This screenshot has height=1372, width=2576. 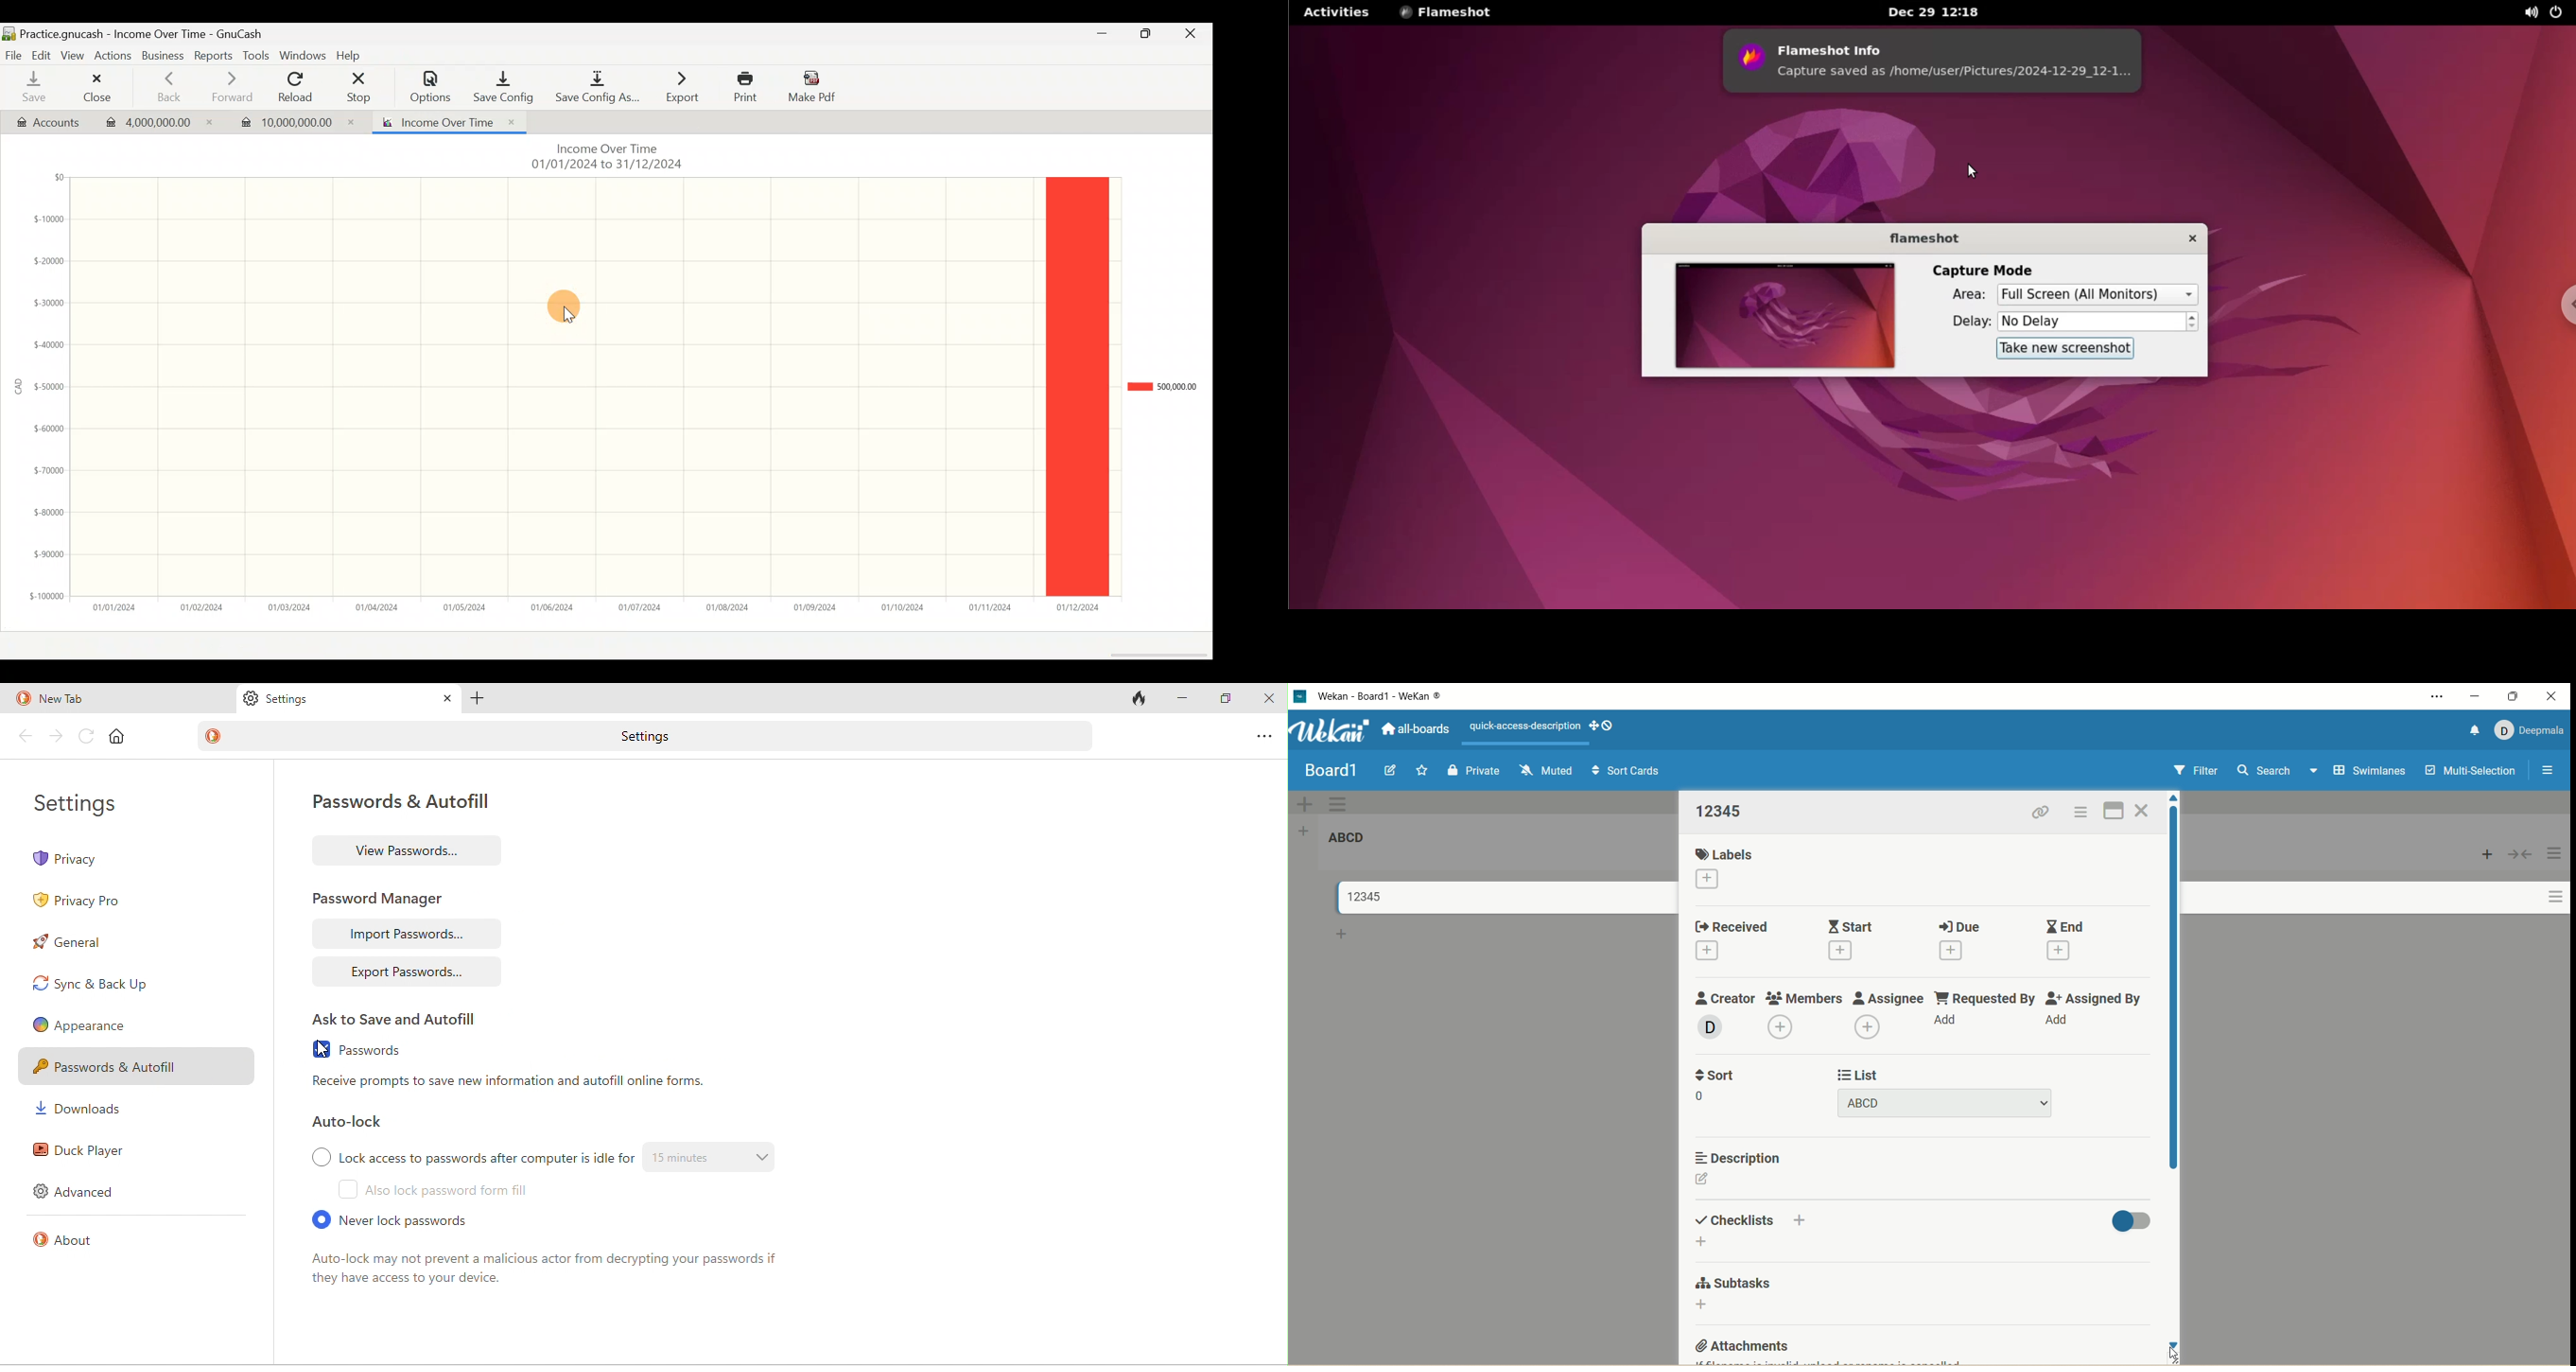 I want to click on settings and more, so click(x=2441, y=697).